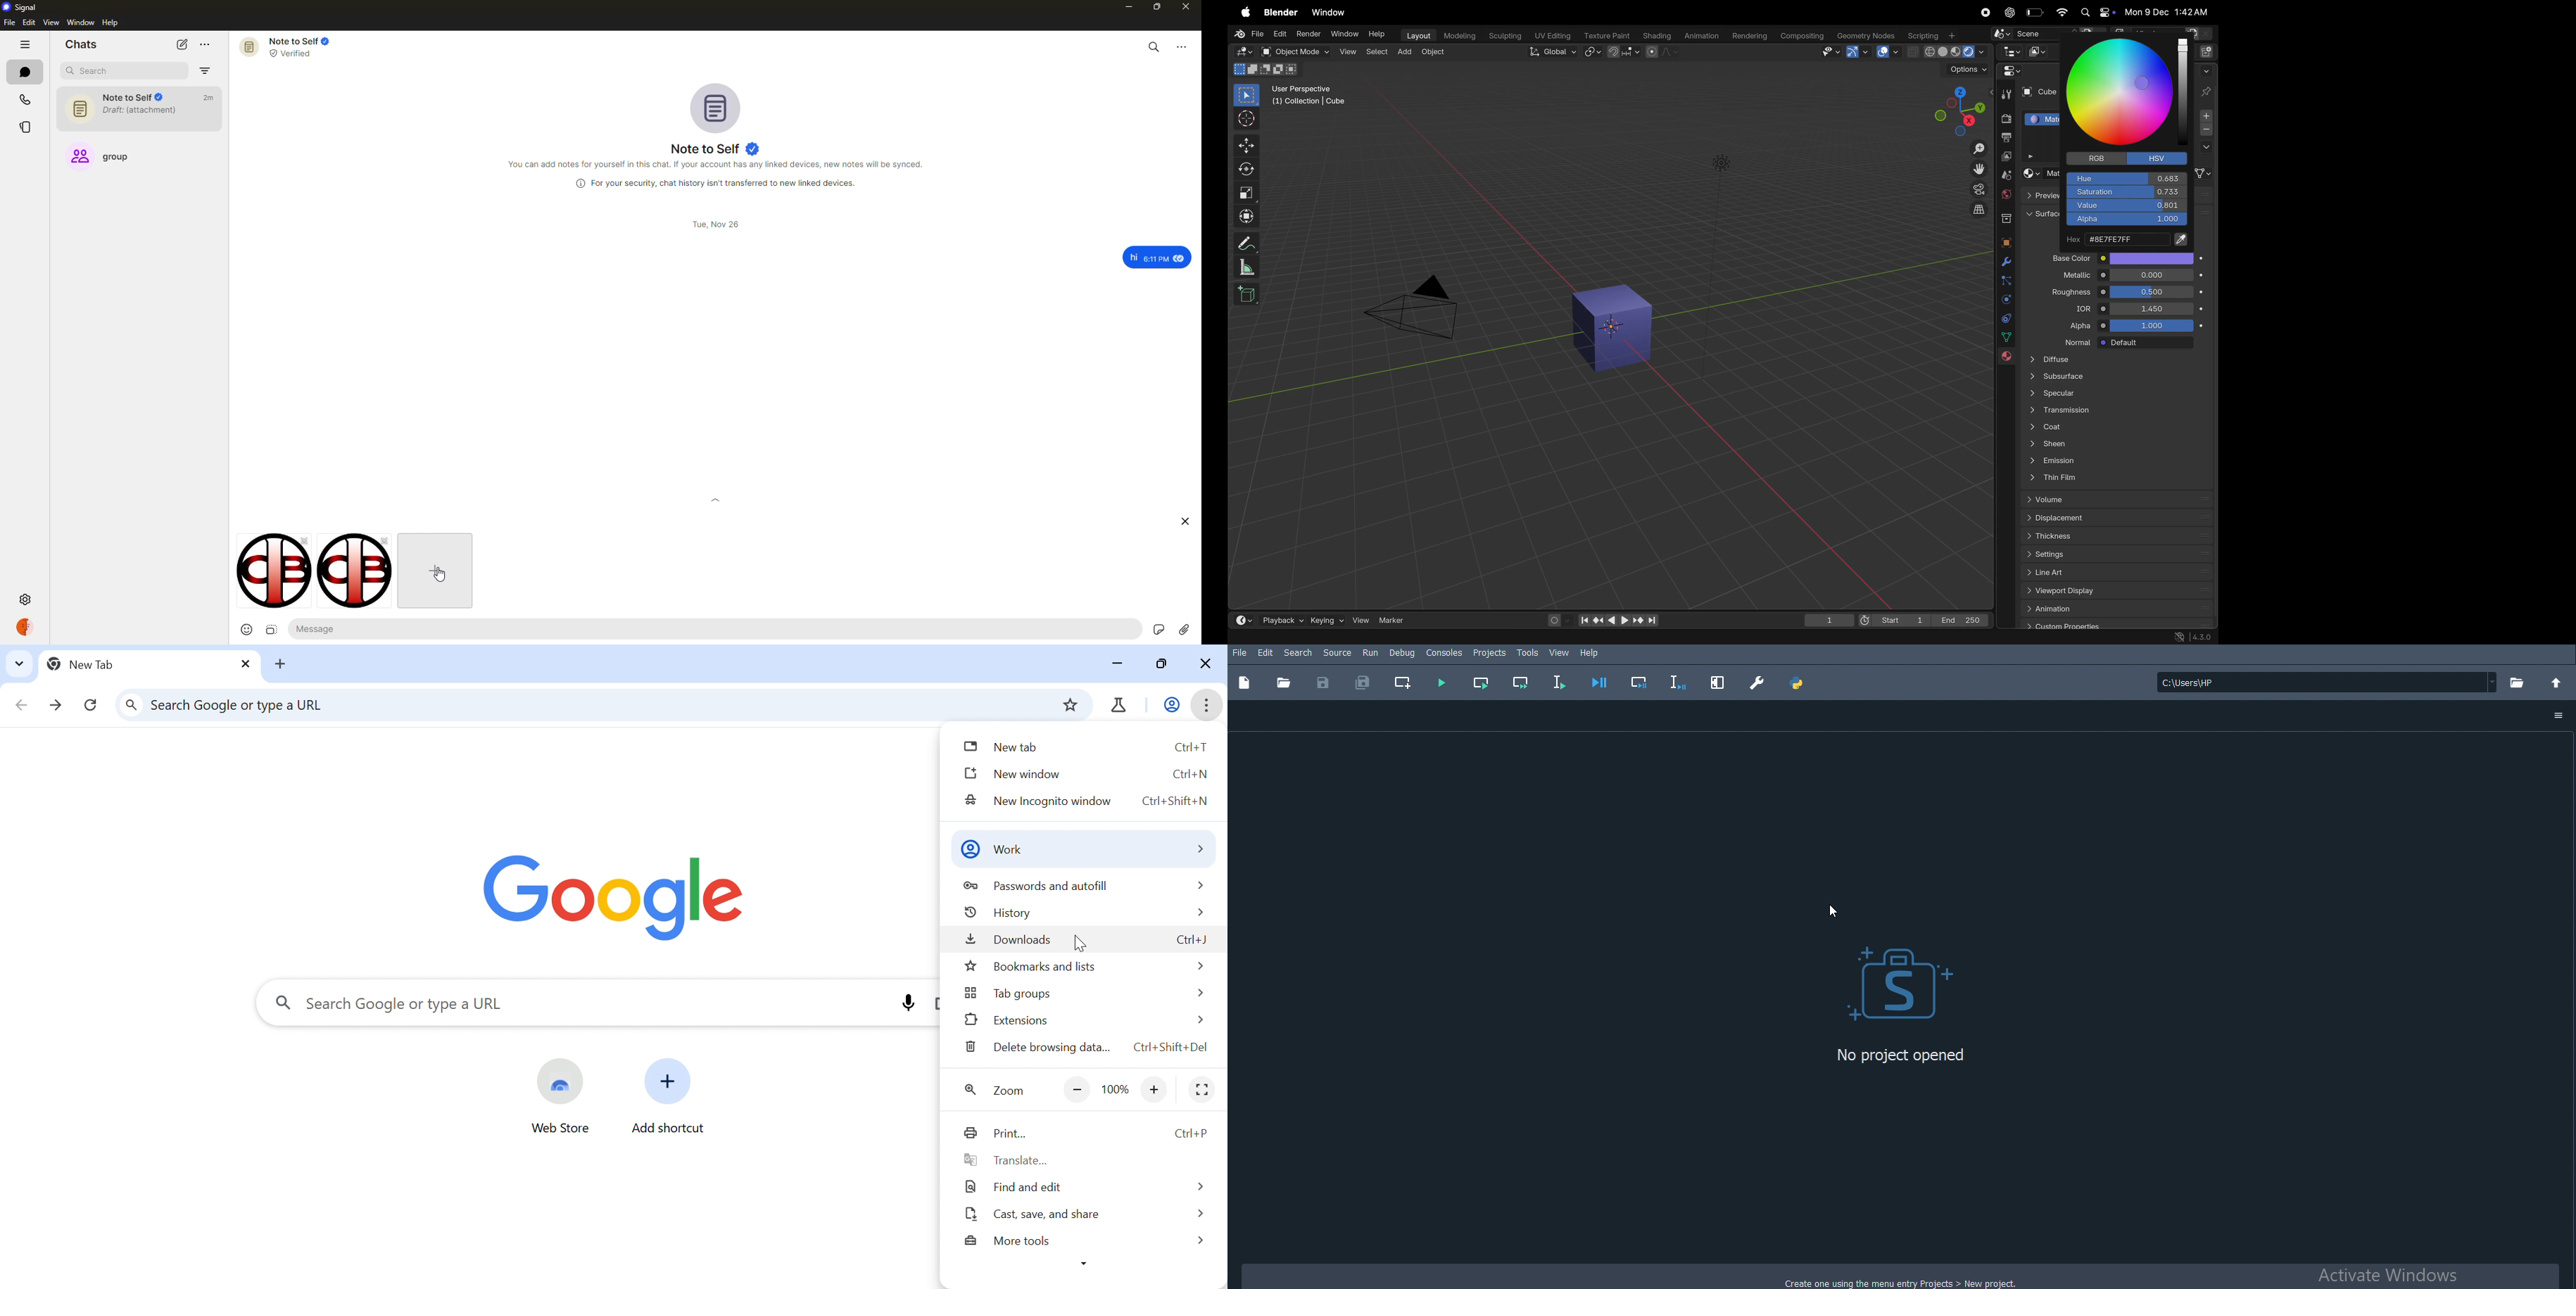  Describe the element at coordinates (2204, 173) in the screenshot. I see `link` at that location.